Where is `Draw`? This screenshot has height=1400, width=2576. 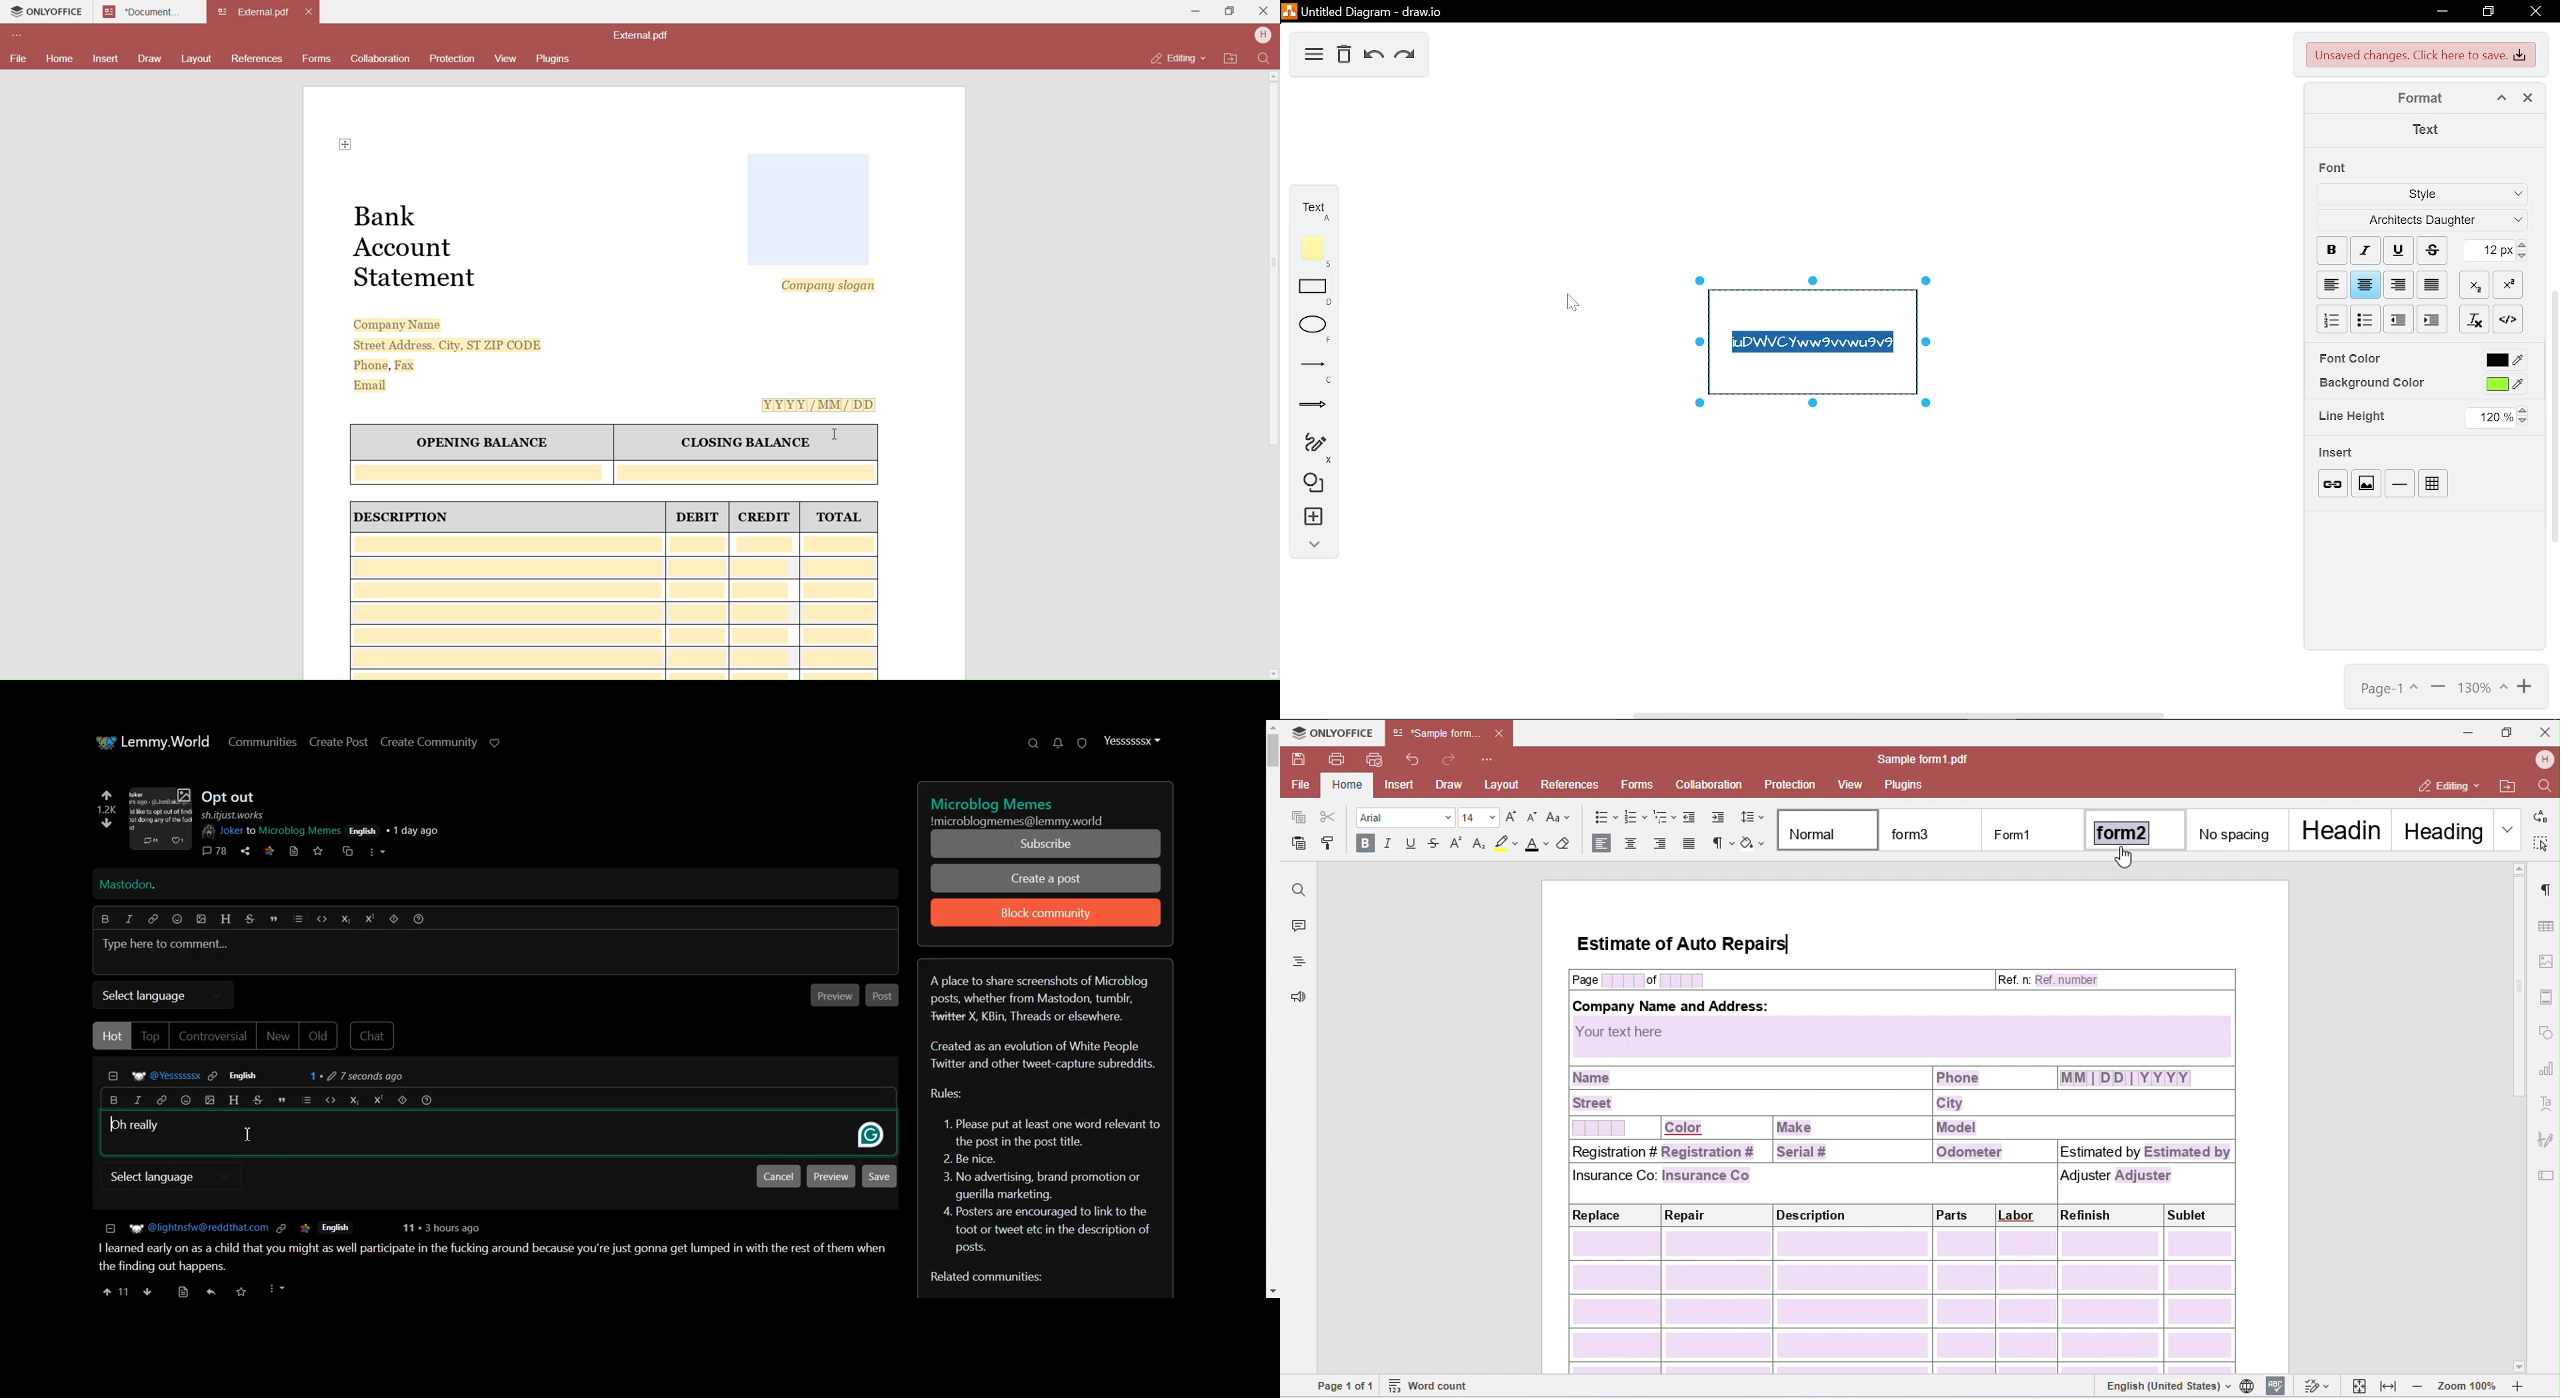
Draw is located at coordinates (149, 59).